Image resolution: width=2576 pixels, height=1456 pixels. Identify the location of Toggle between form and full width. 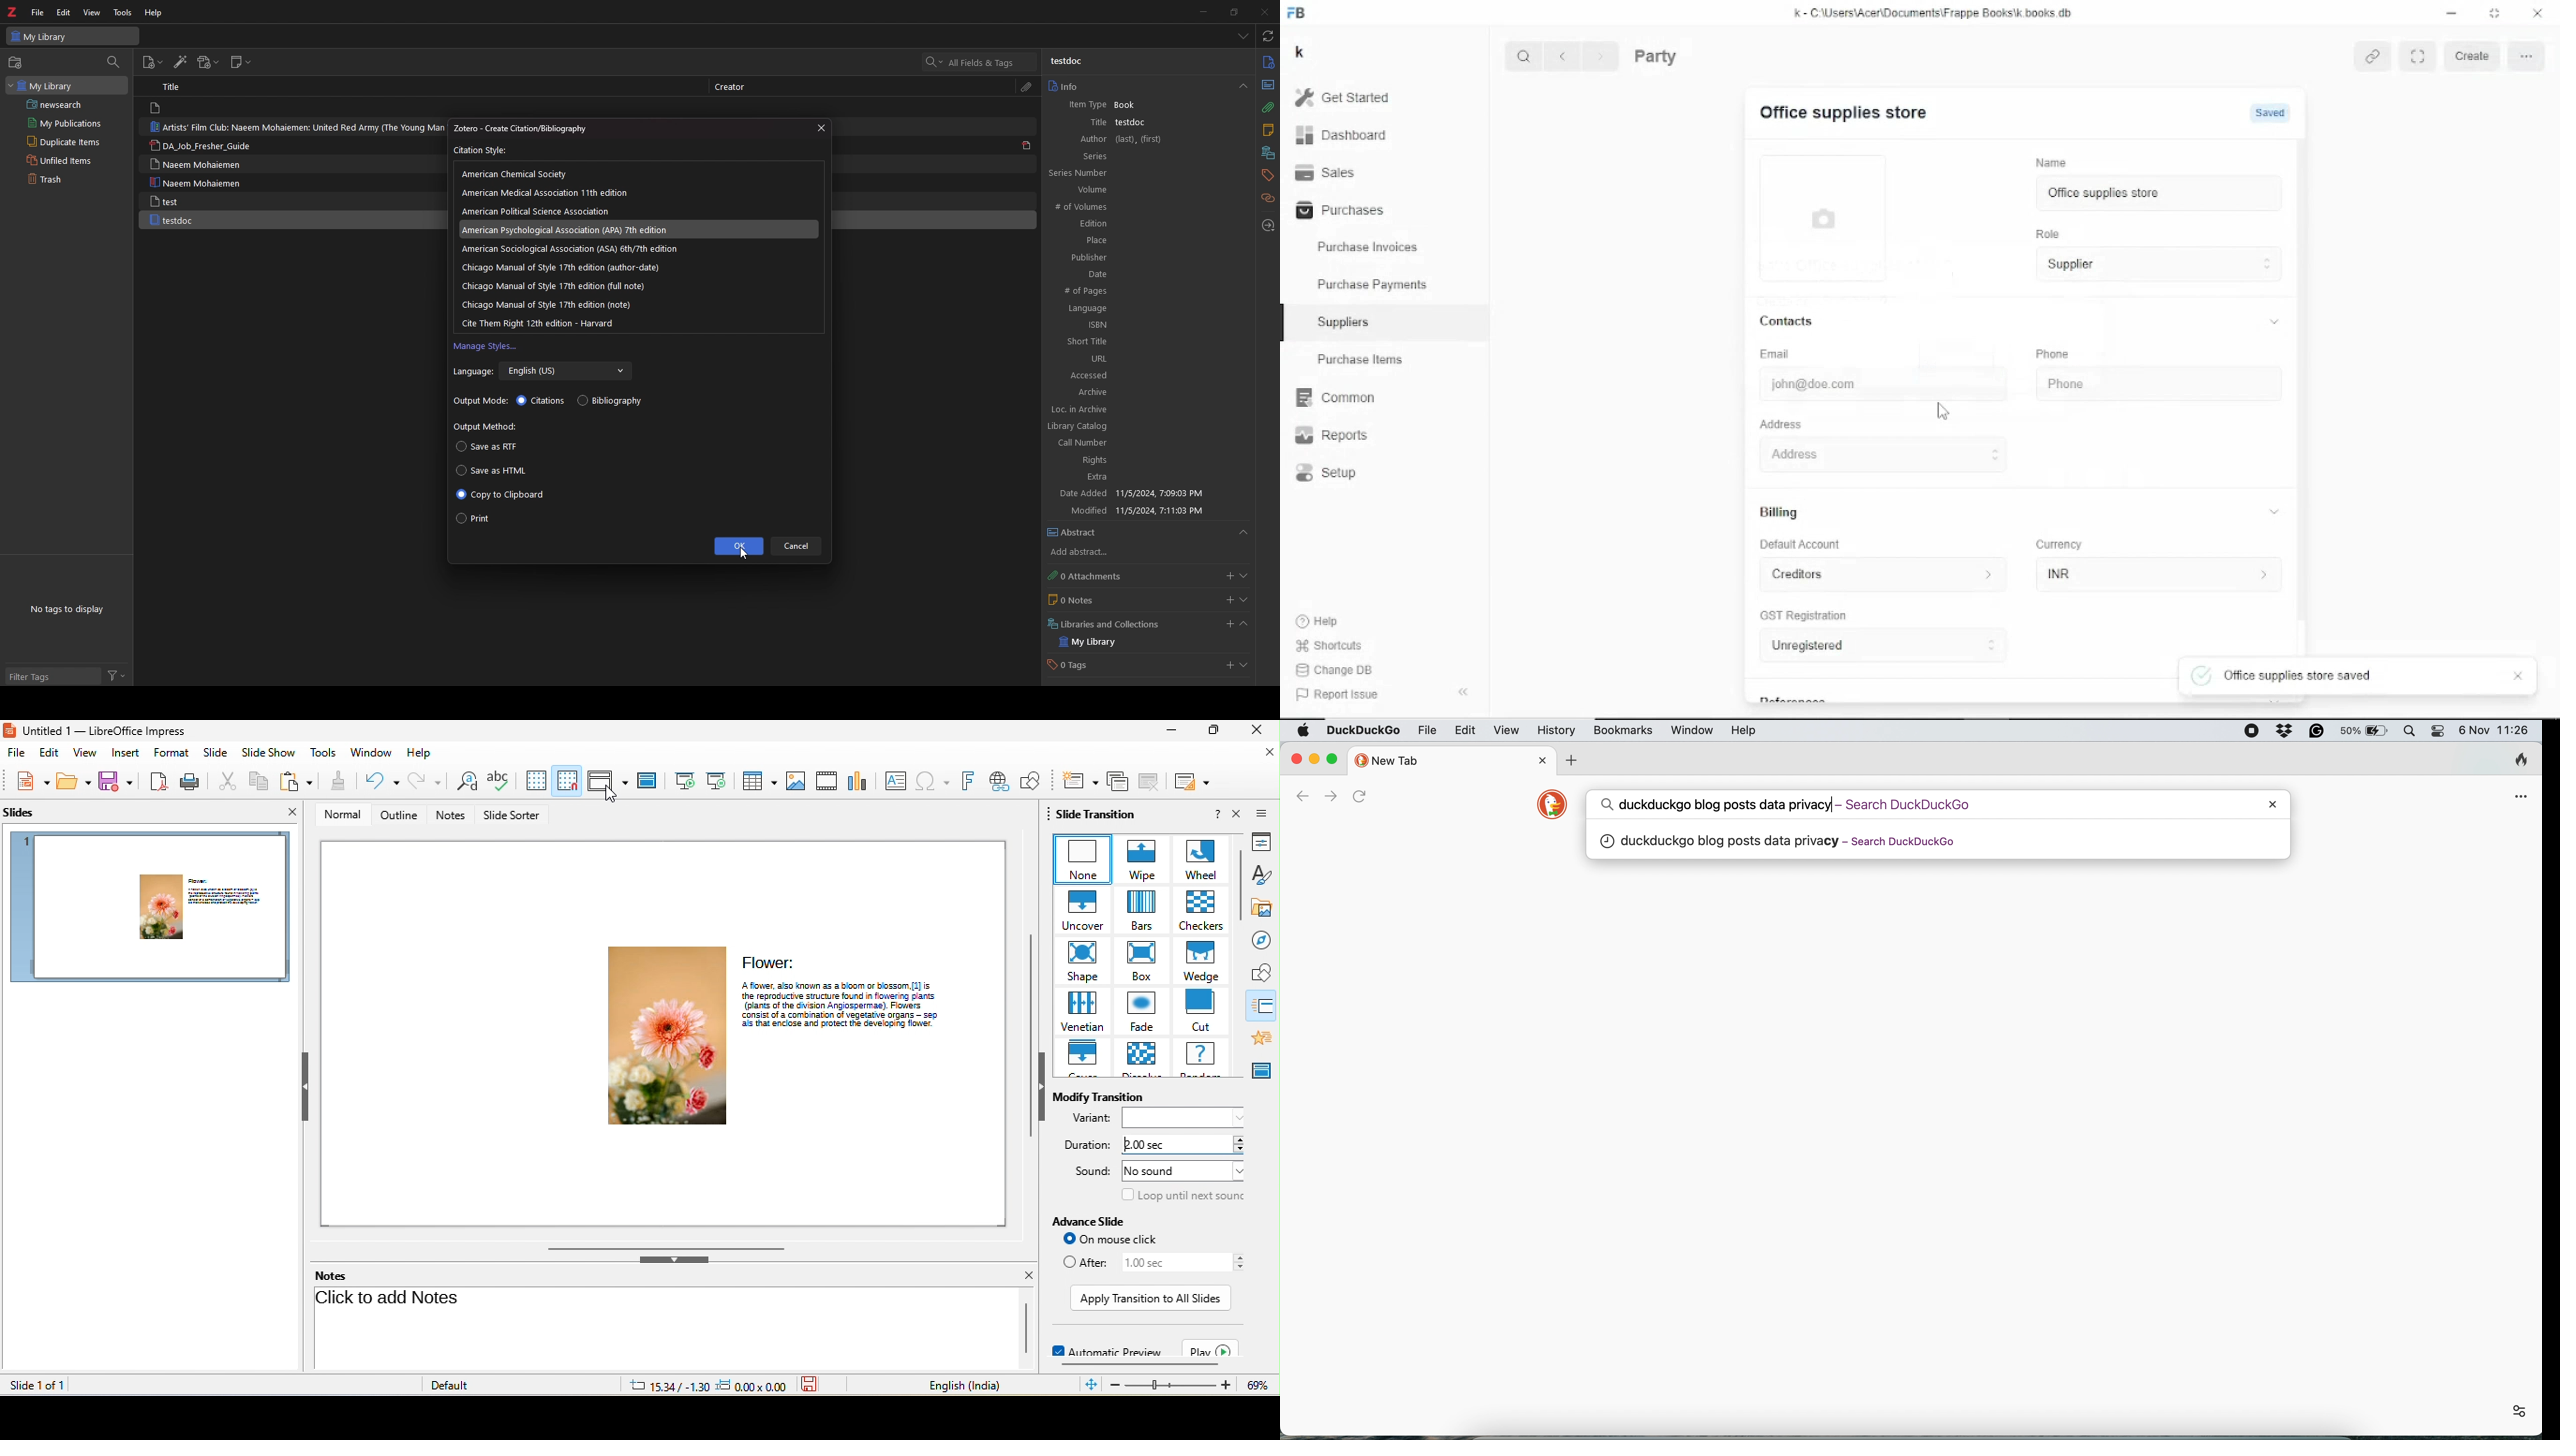
(2419, 56).